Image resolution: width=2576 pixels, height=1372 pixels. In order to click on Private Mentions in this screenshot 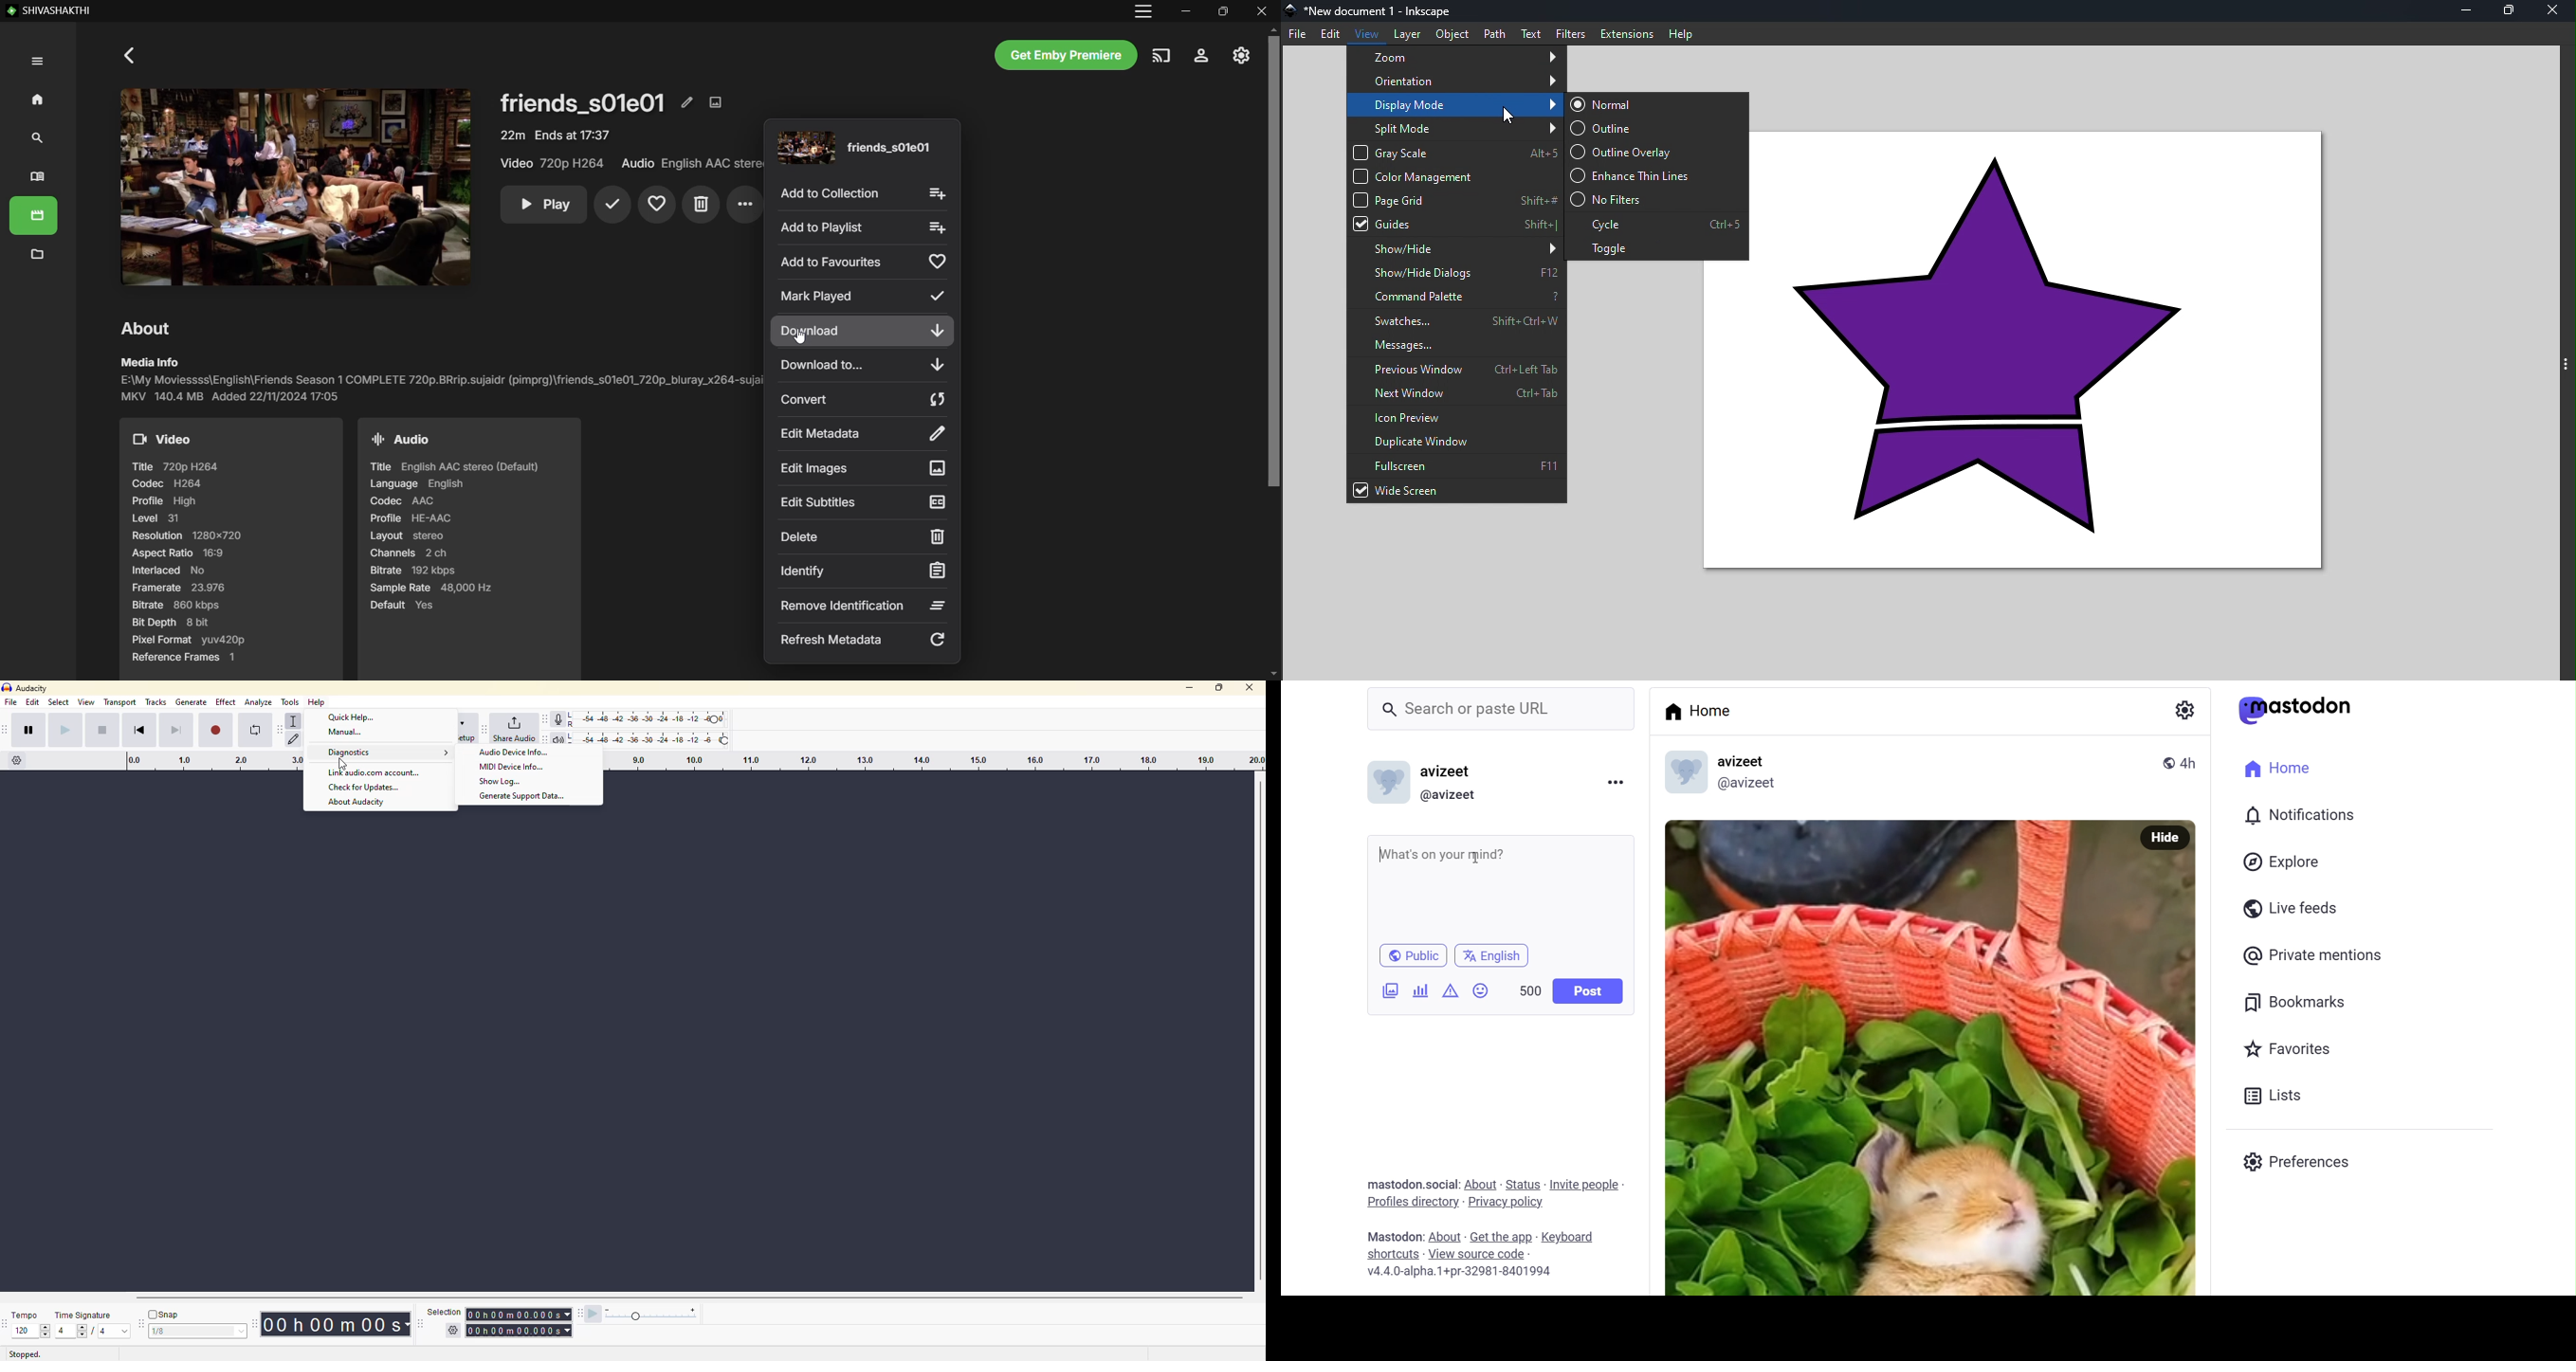, I will do `click(2314, 954)`.